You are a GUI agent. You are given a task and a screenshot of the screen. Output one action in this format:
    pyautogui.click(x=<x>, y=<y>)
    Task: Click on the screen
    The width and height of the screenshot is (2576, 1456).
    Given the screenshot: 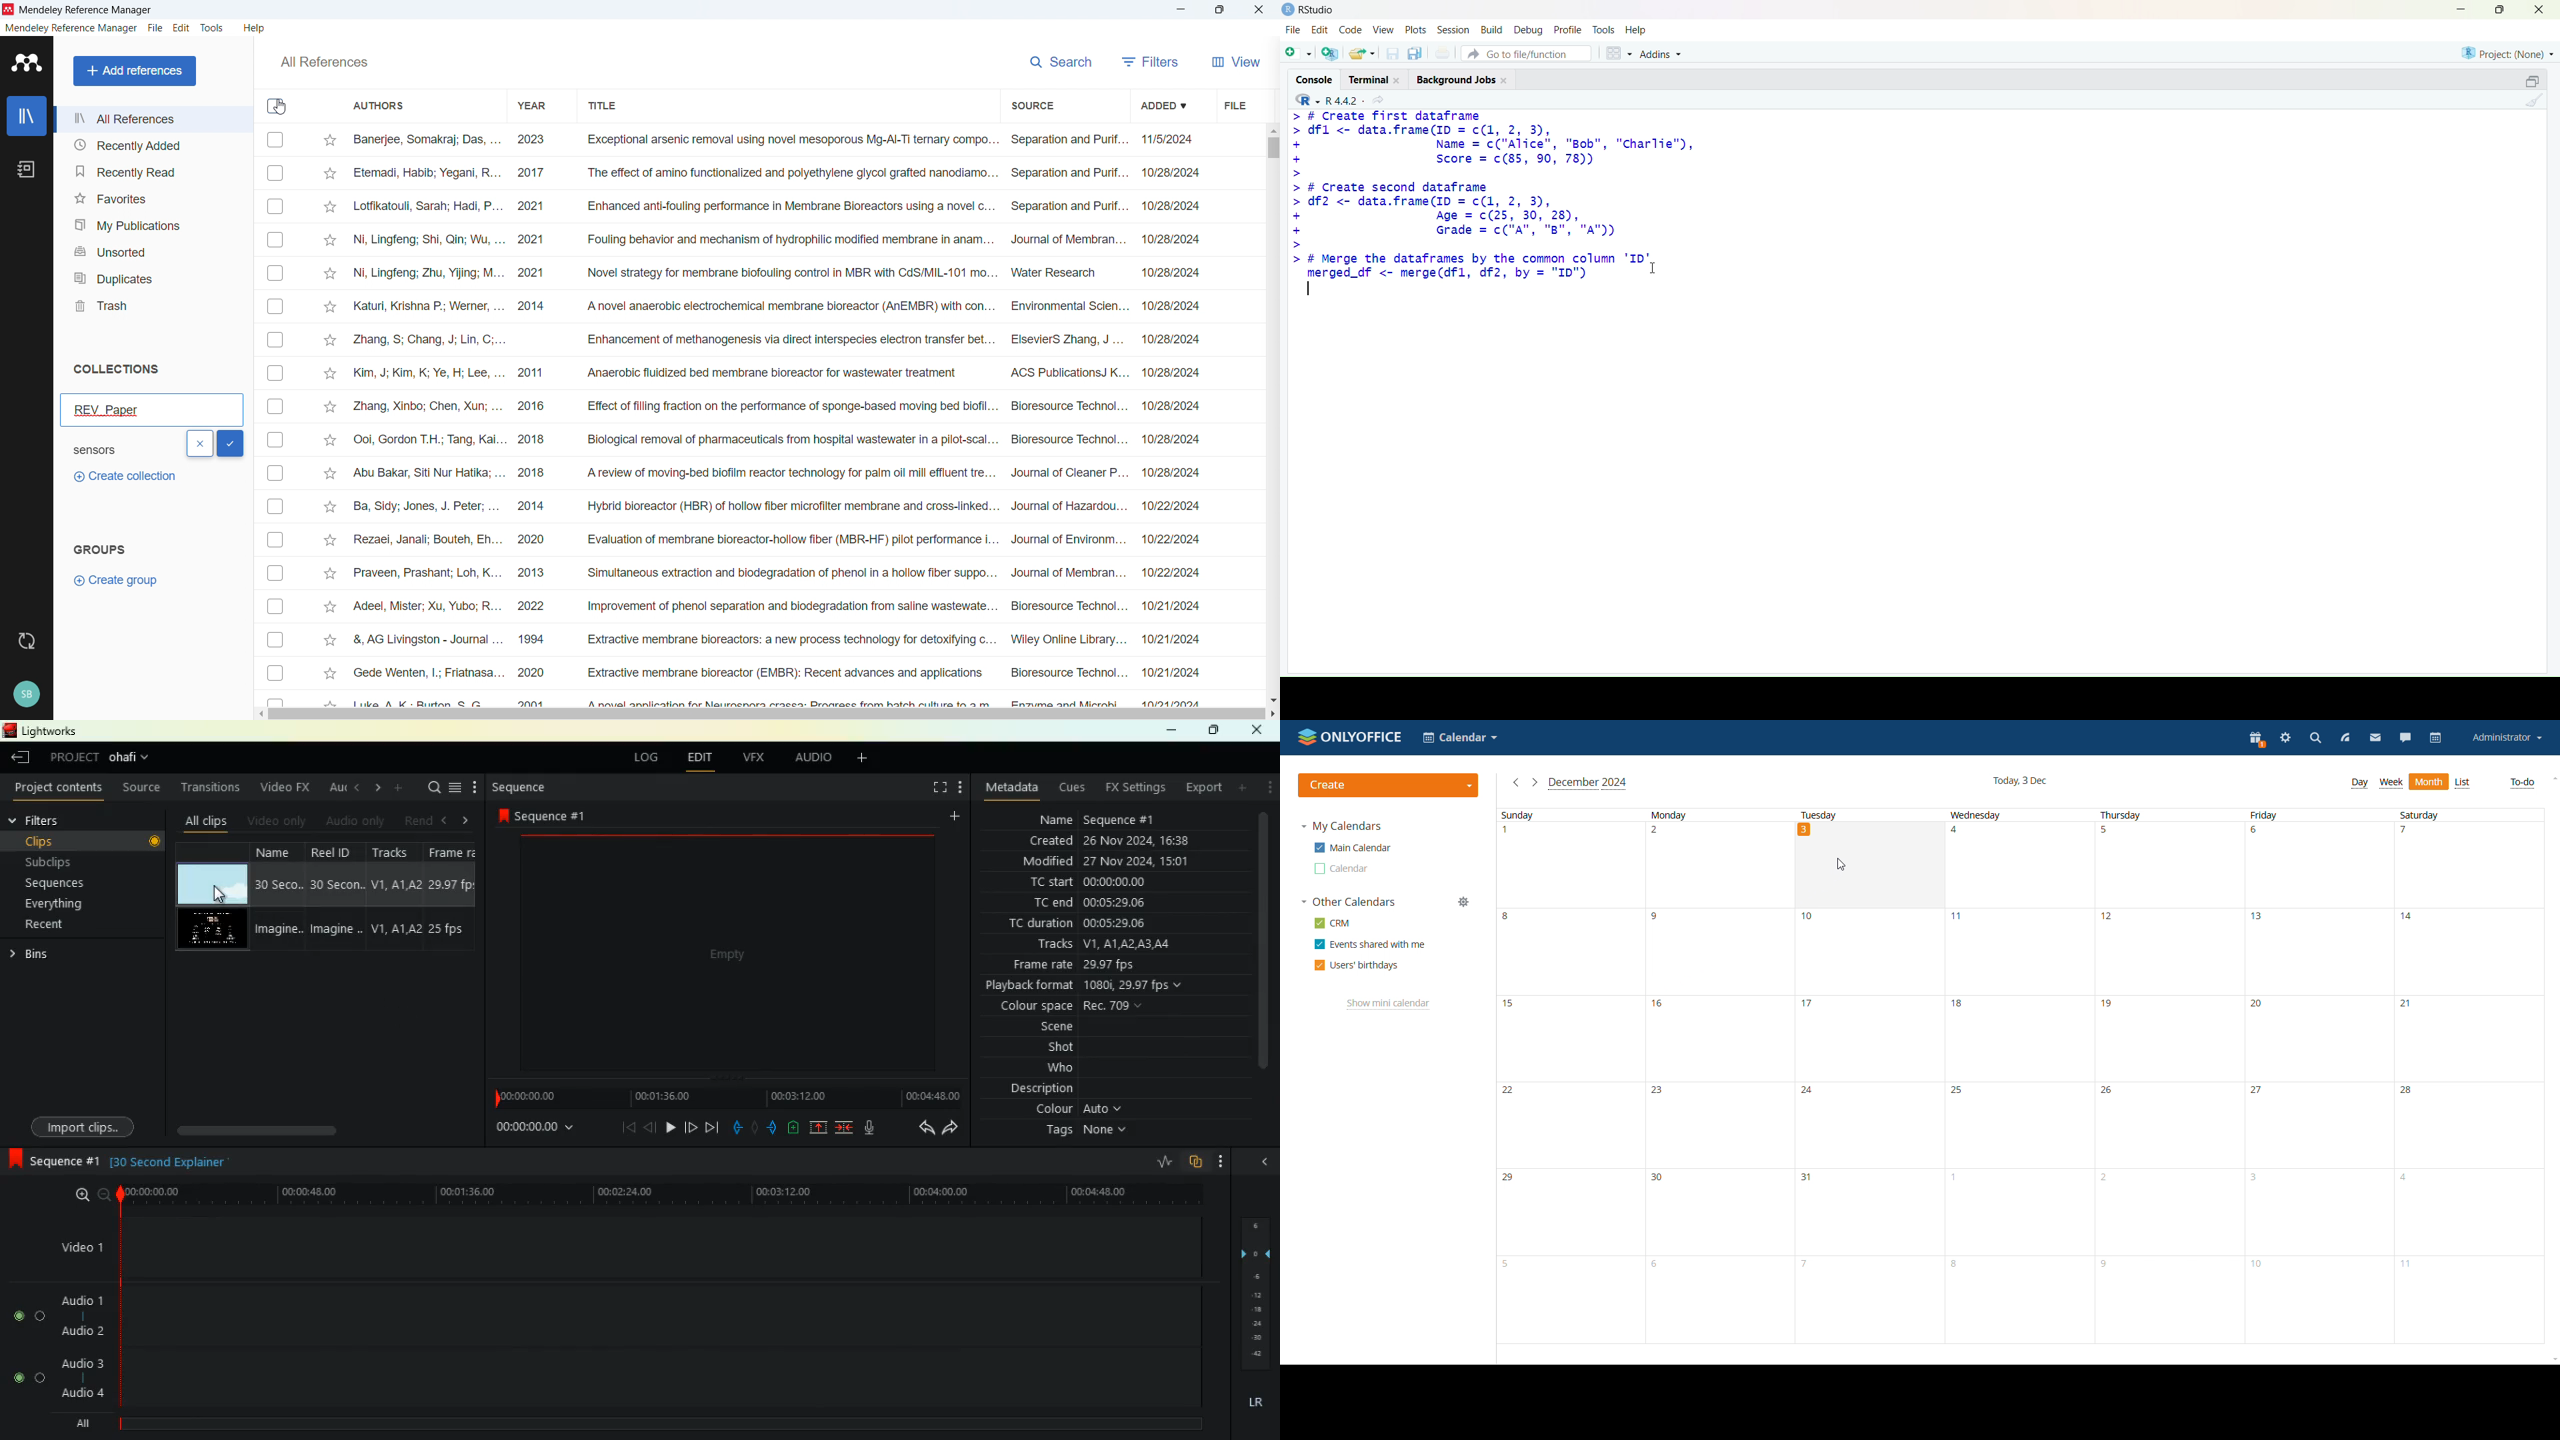 What is the action you would take?
    pyautogui.click(x=725, y=955)
    